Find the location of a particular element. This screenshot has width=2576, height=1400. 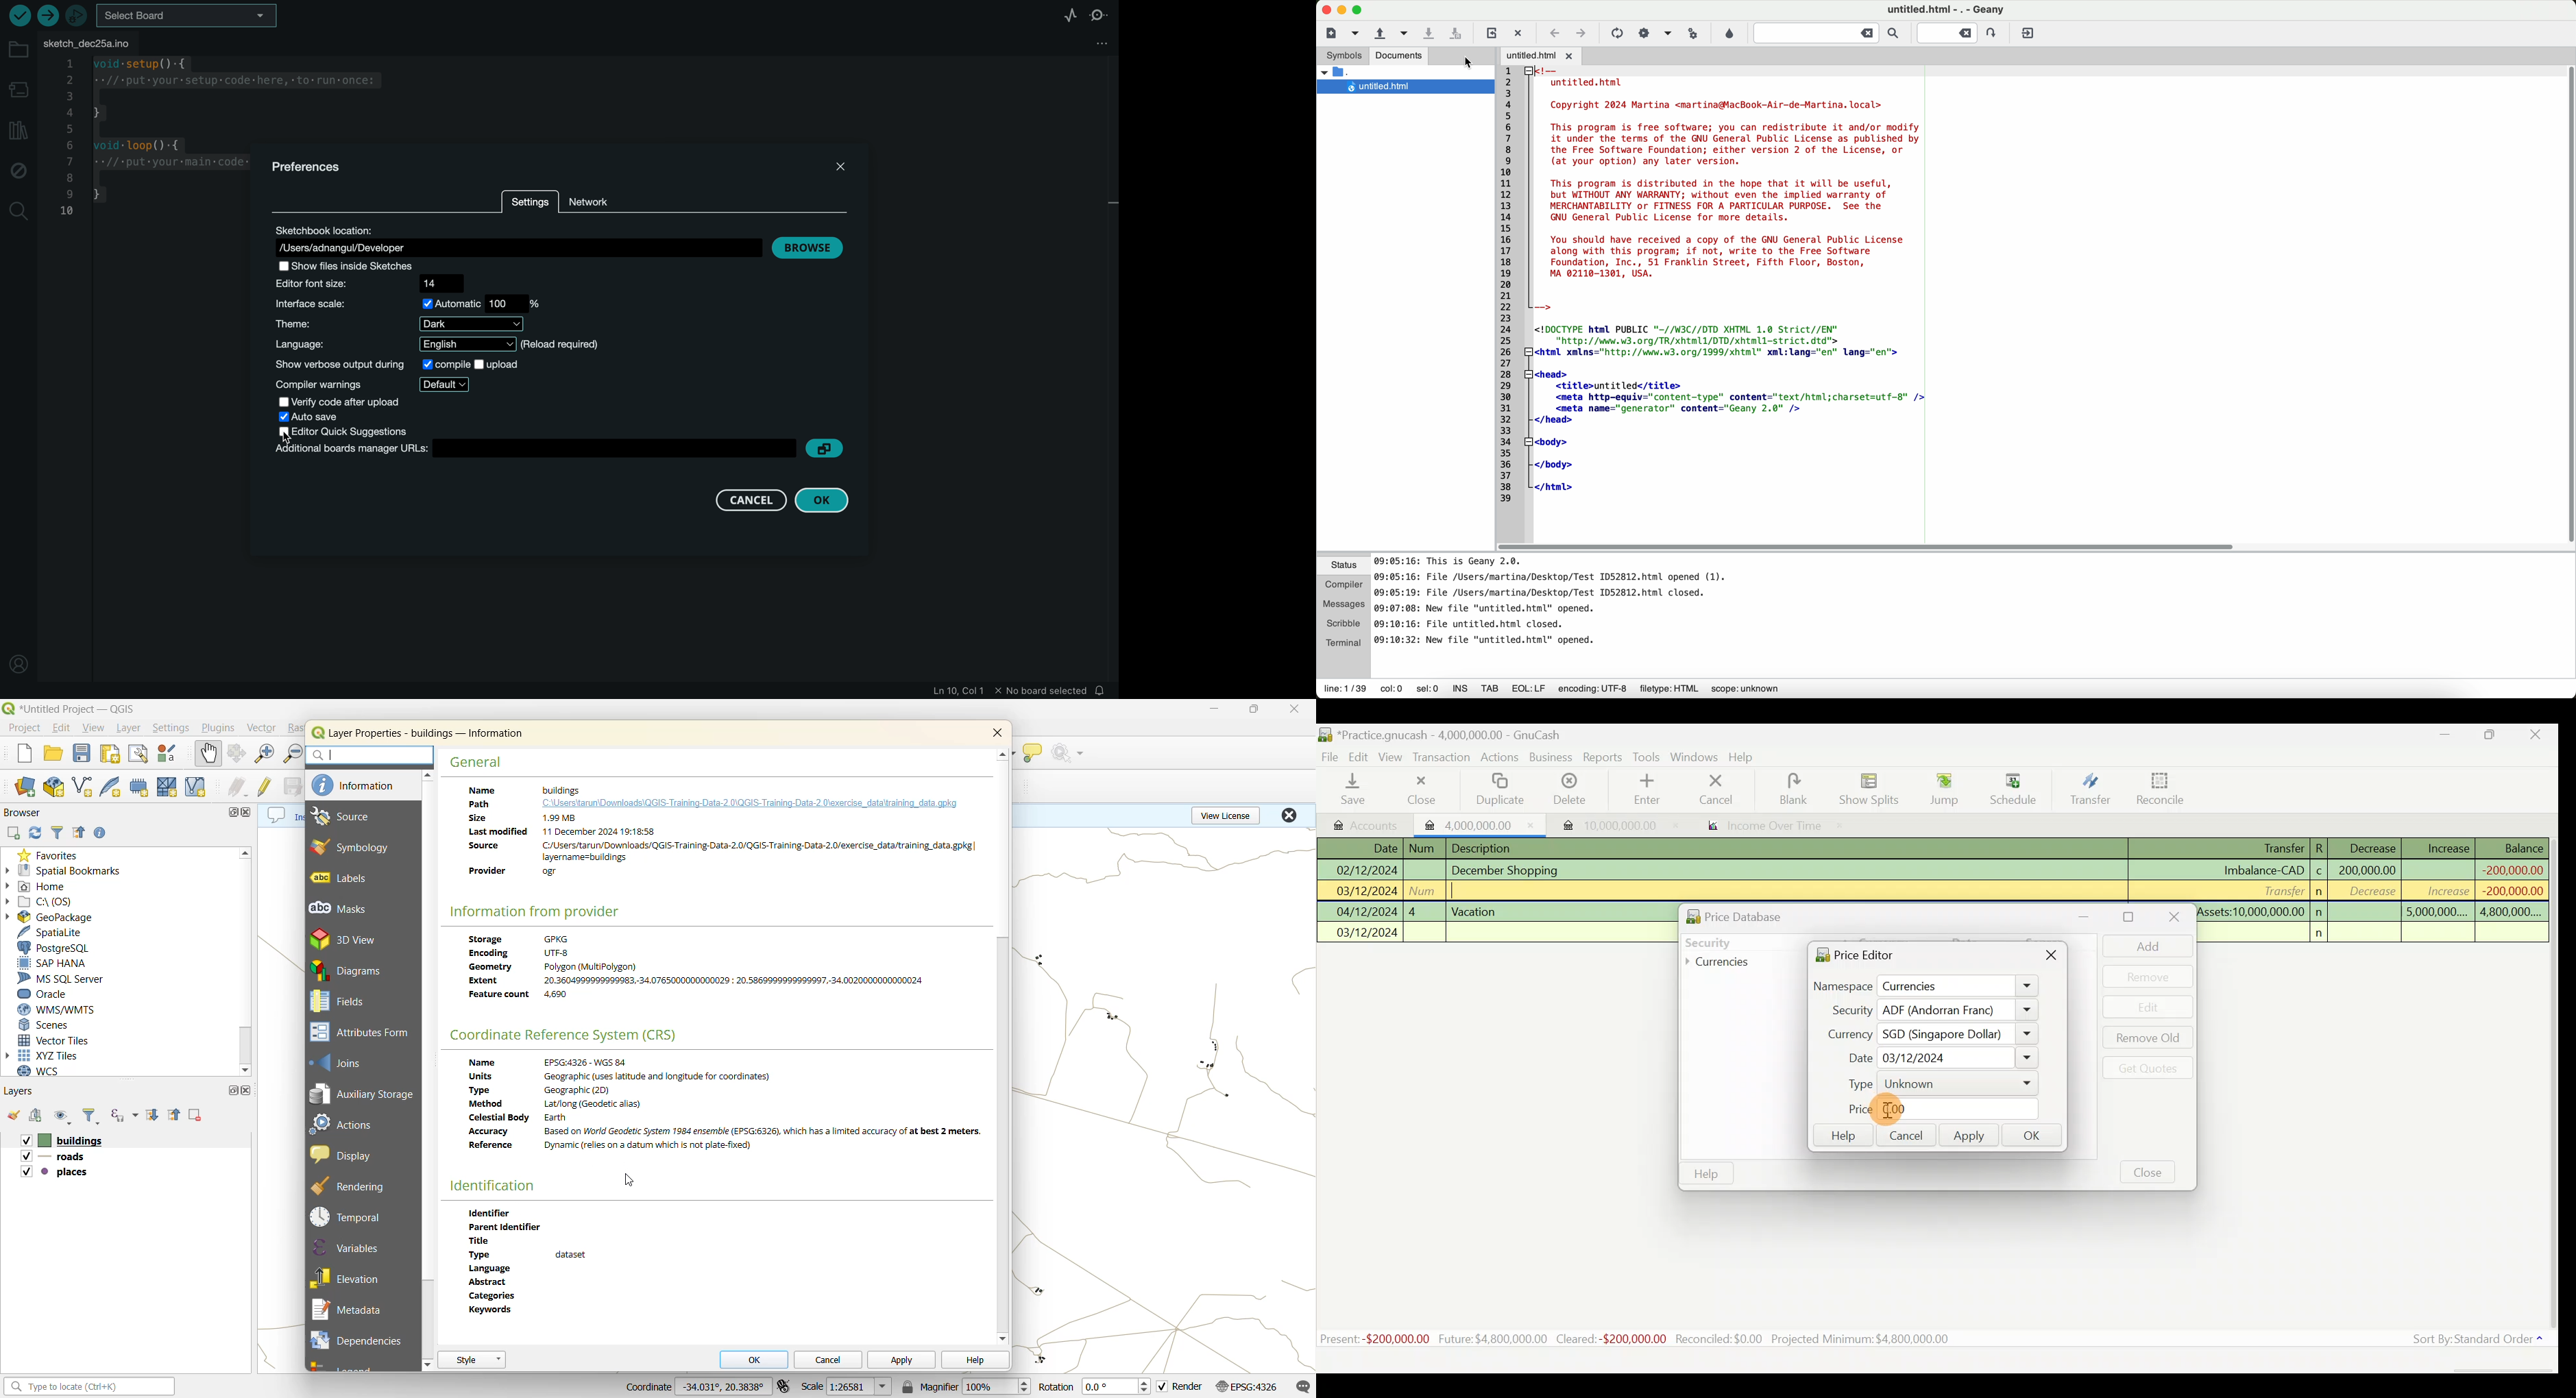

Reports is located at coordinates (1602, 757).